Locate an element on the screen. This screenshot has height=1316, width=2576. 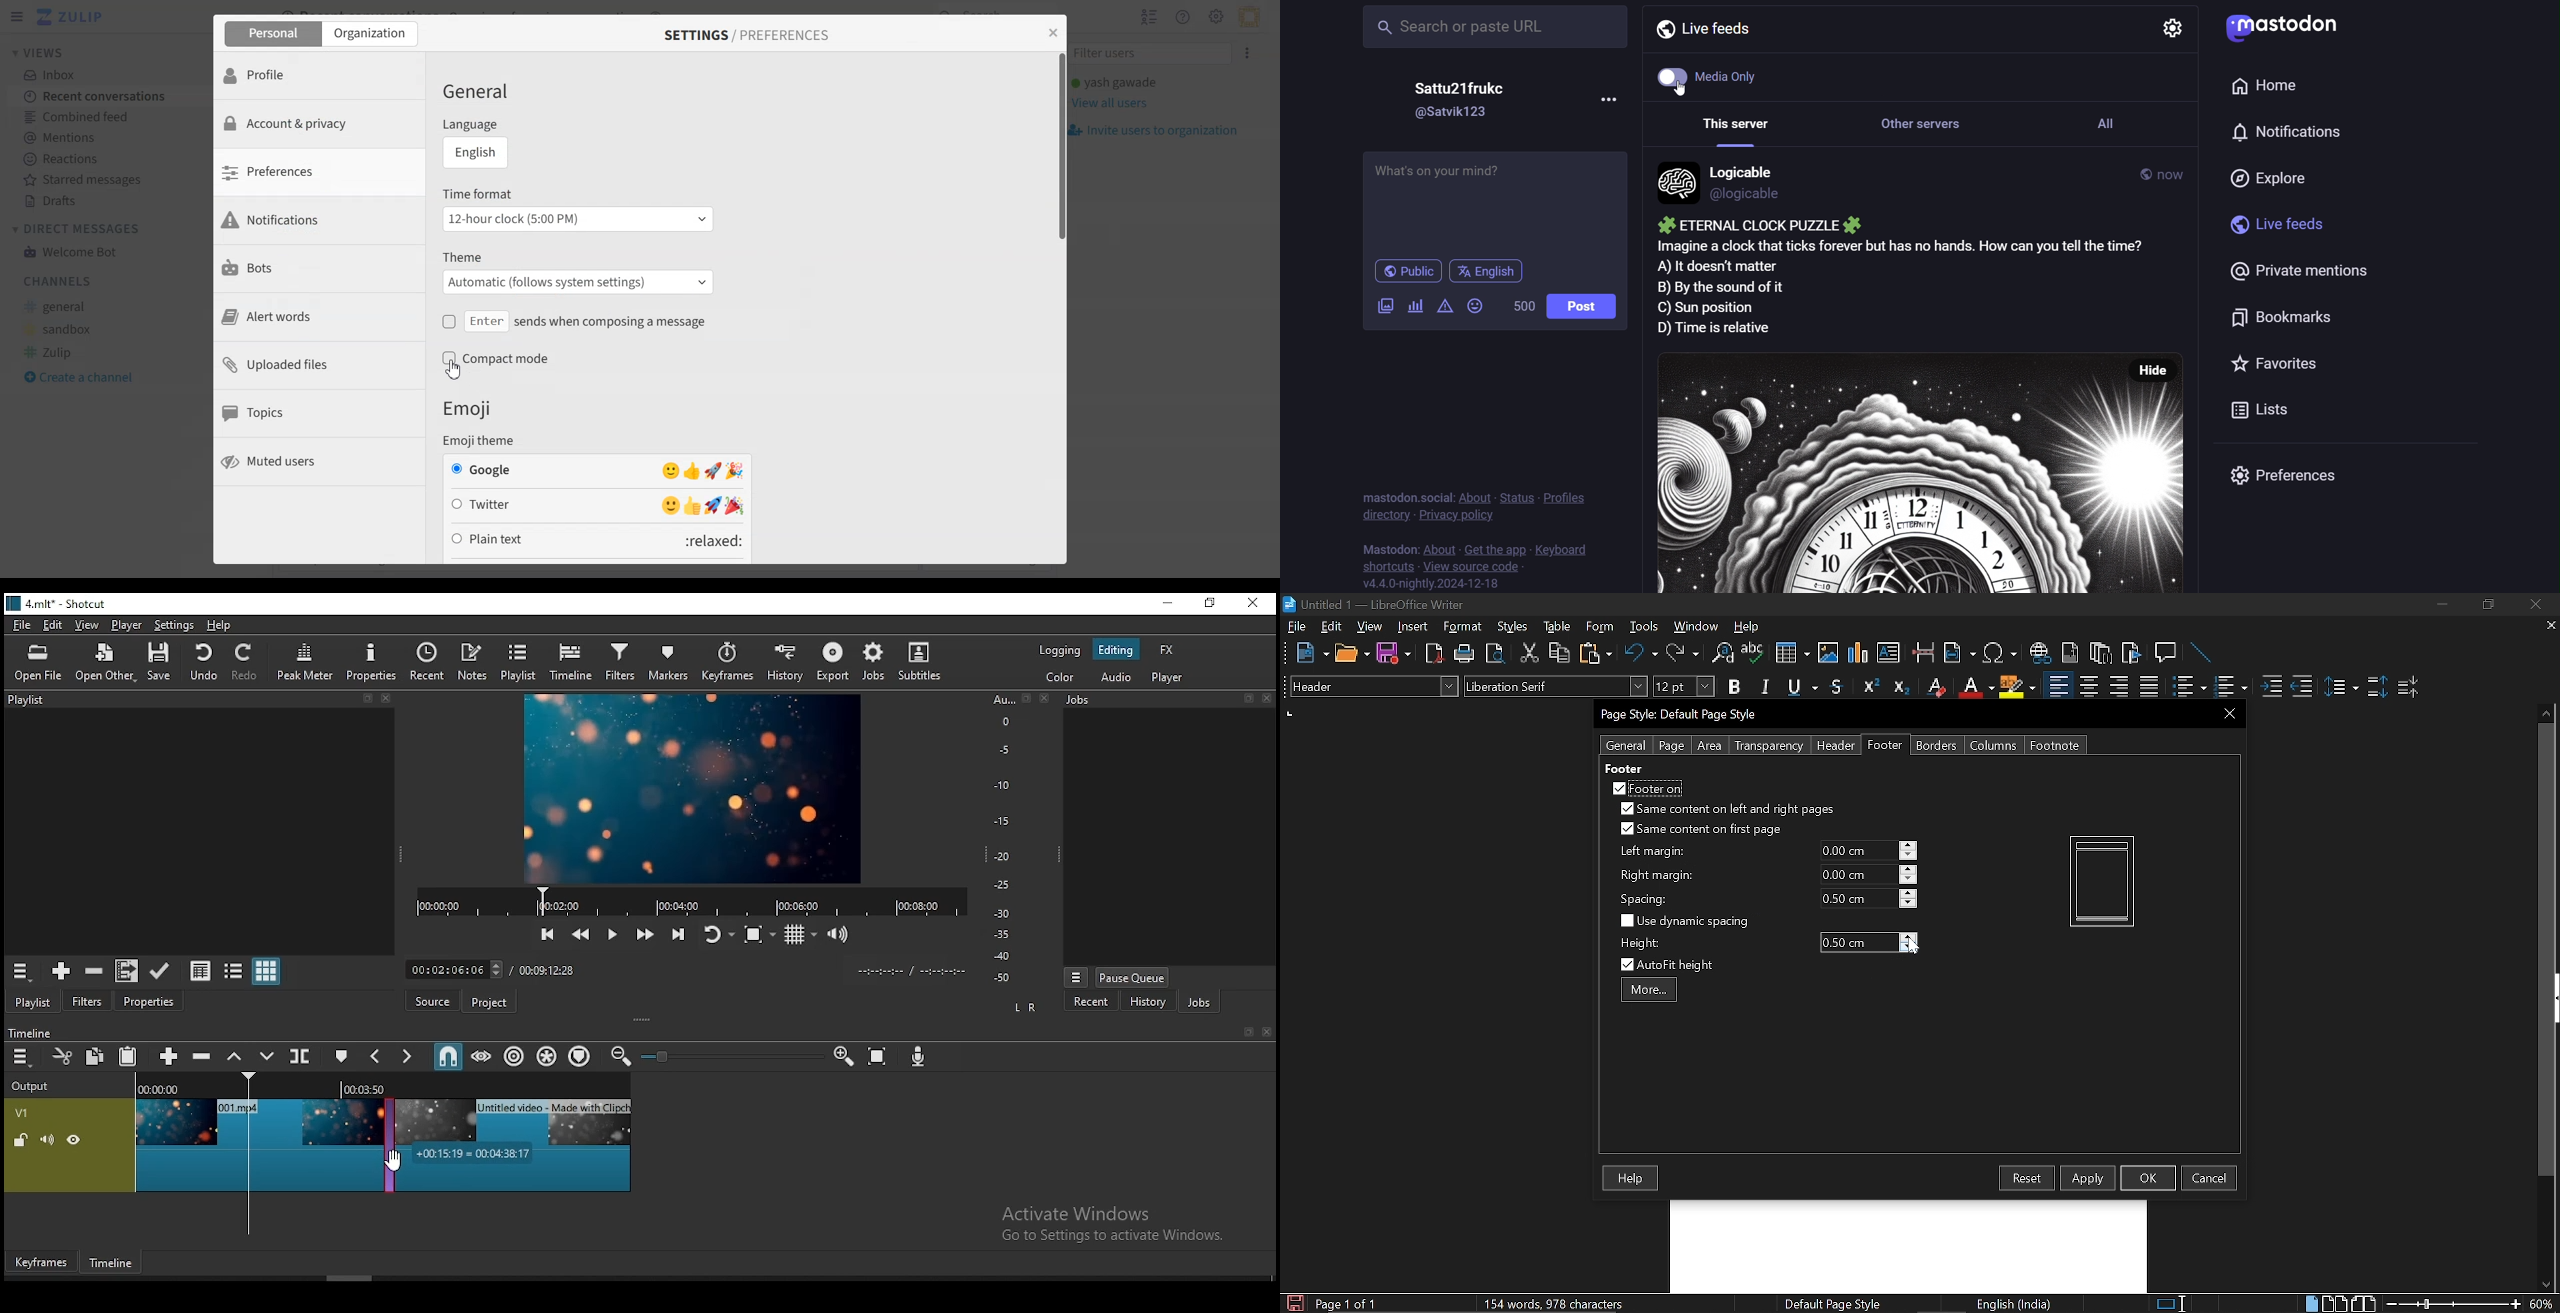
decrease left margin is located at coordinates (1909, 856).